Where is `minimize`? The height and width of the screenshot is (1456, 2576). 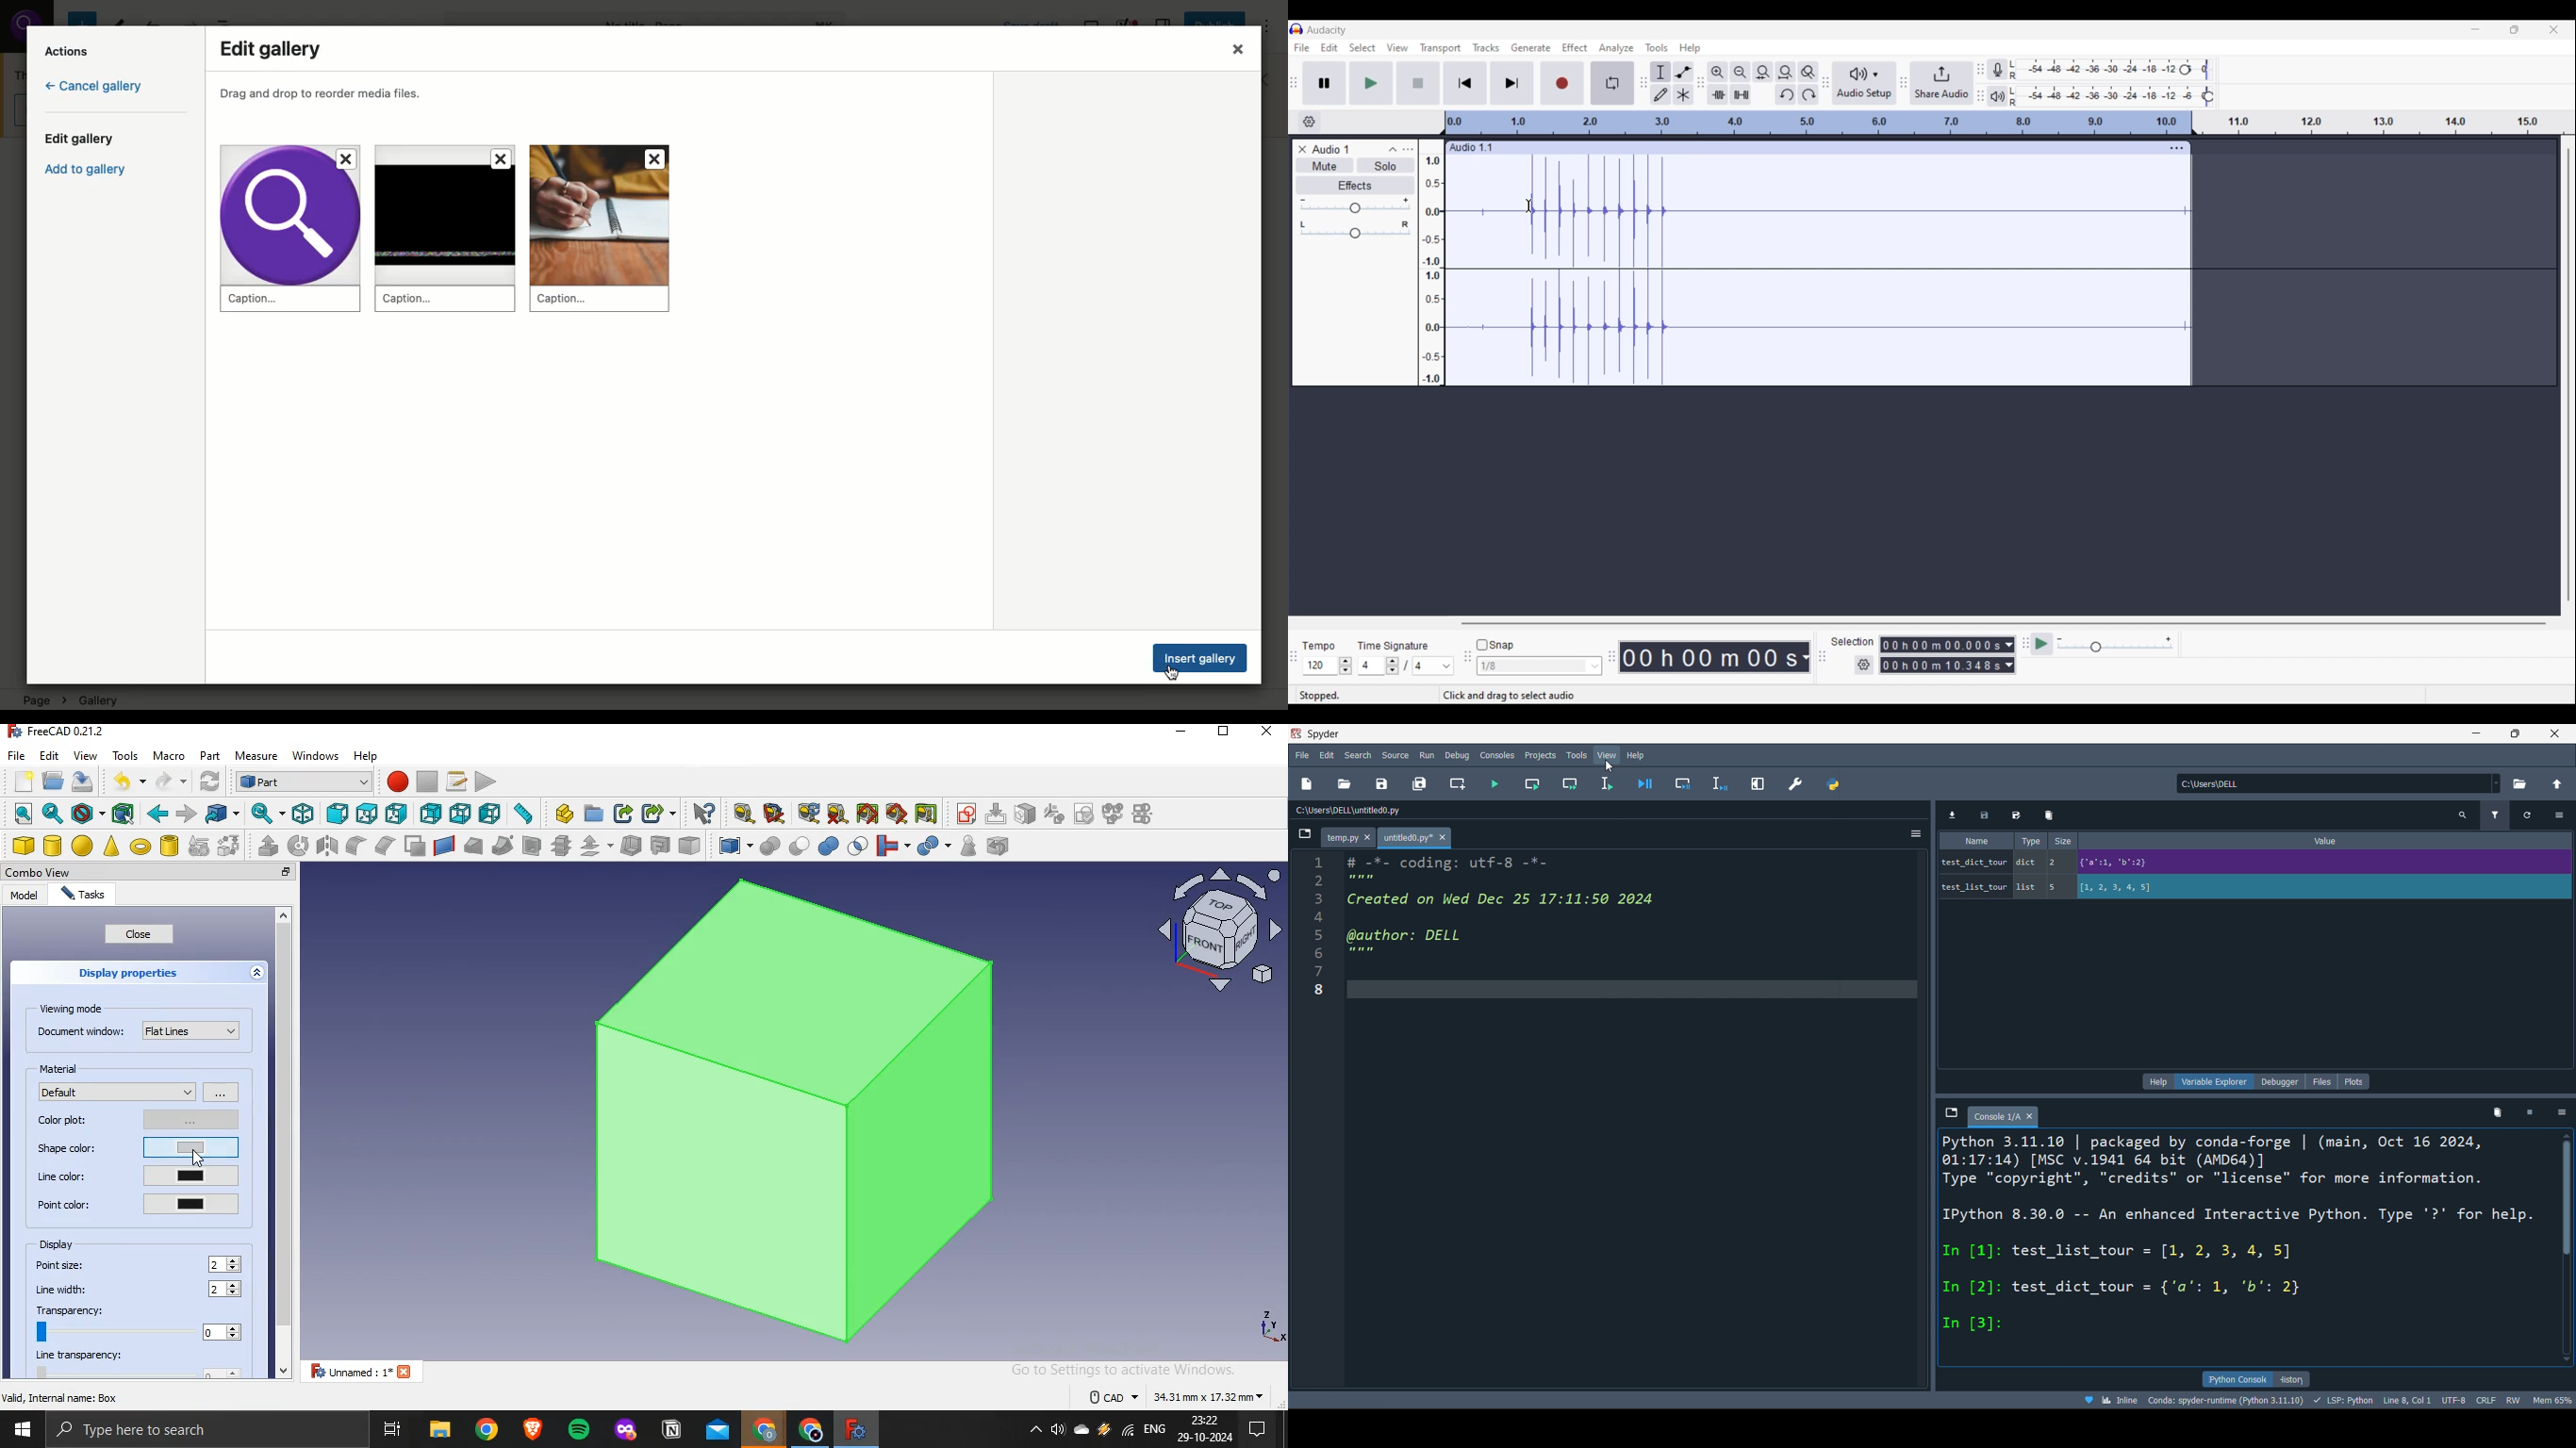 minimize is located at coordinates (2481, 734).